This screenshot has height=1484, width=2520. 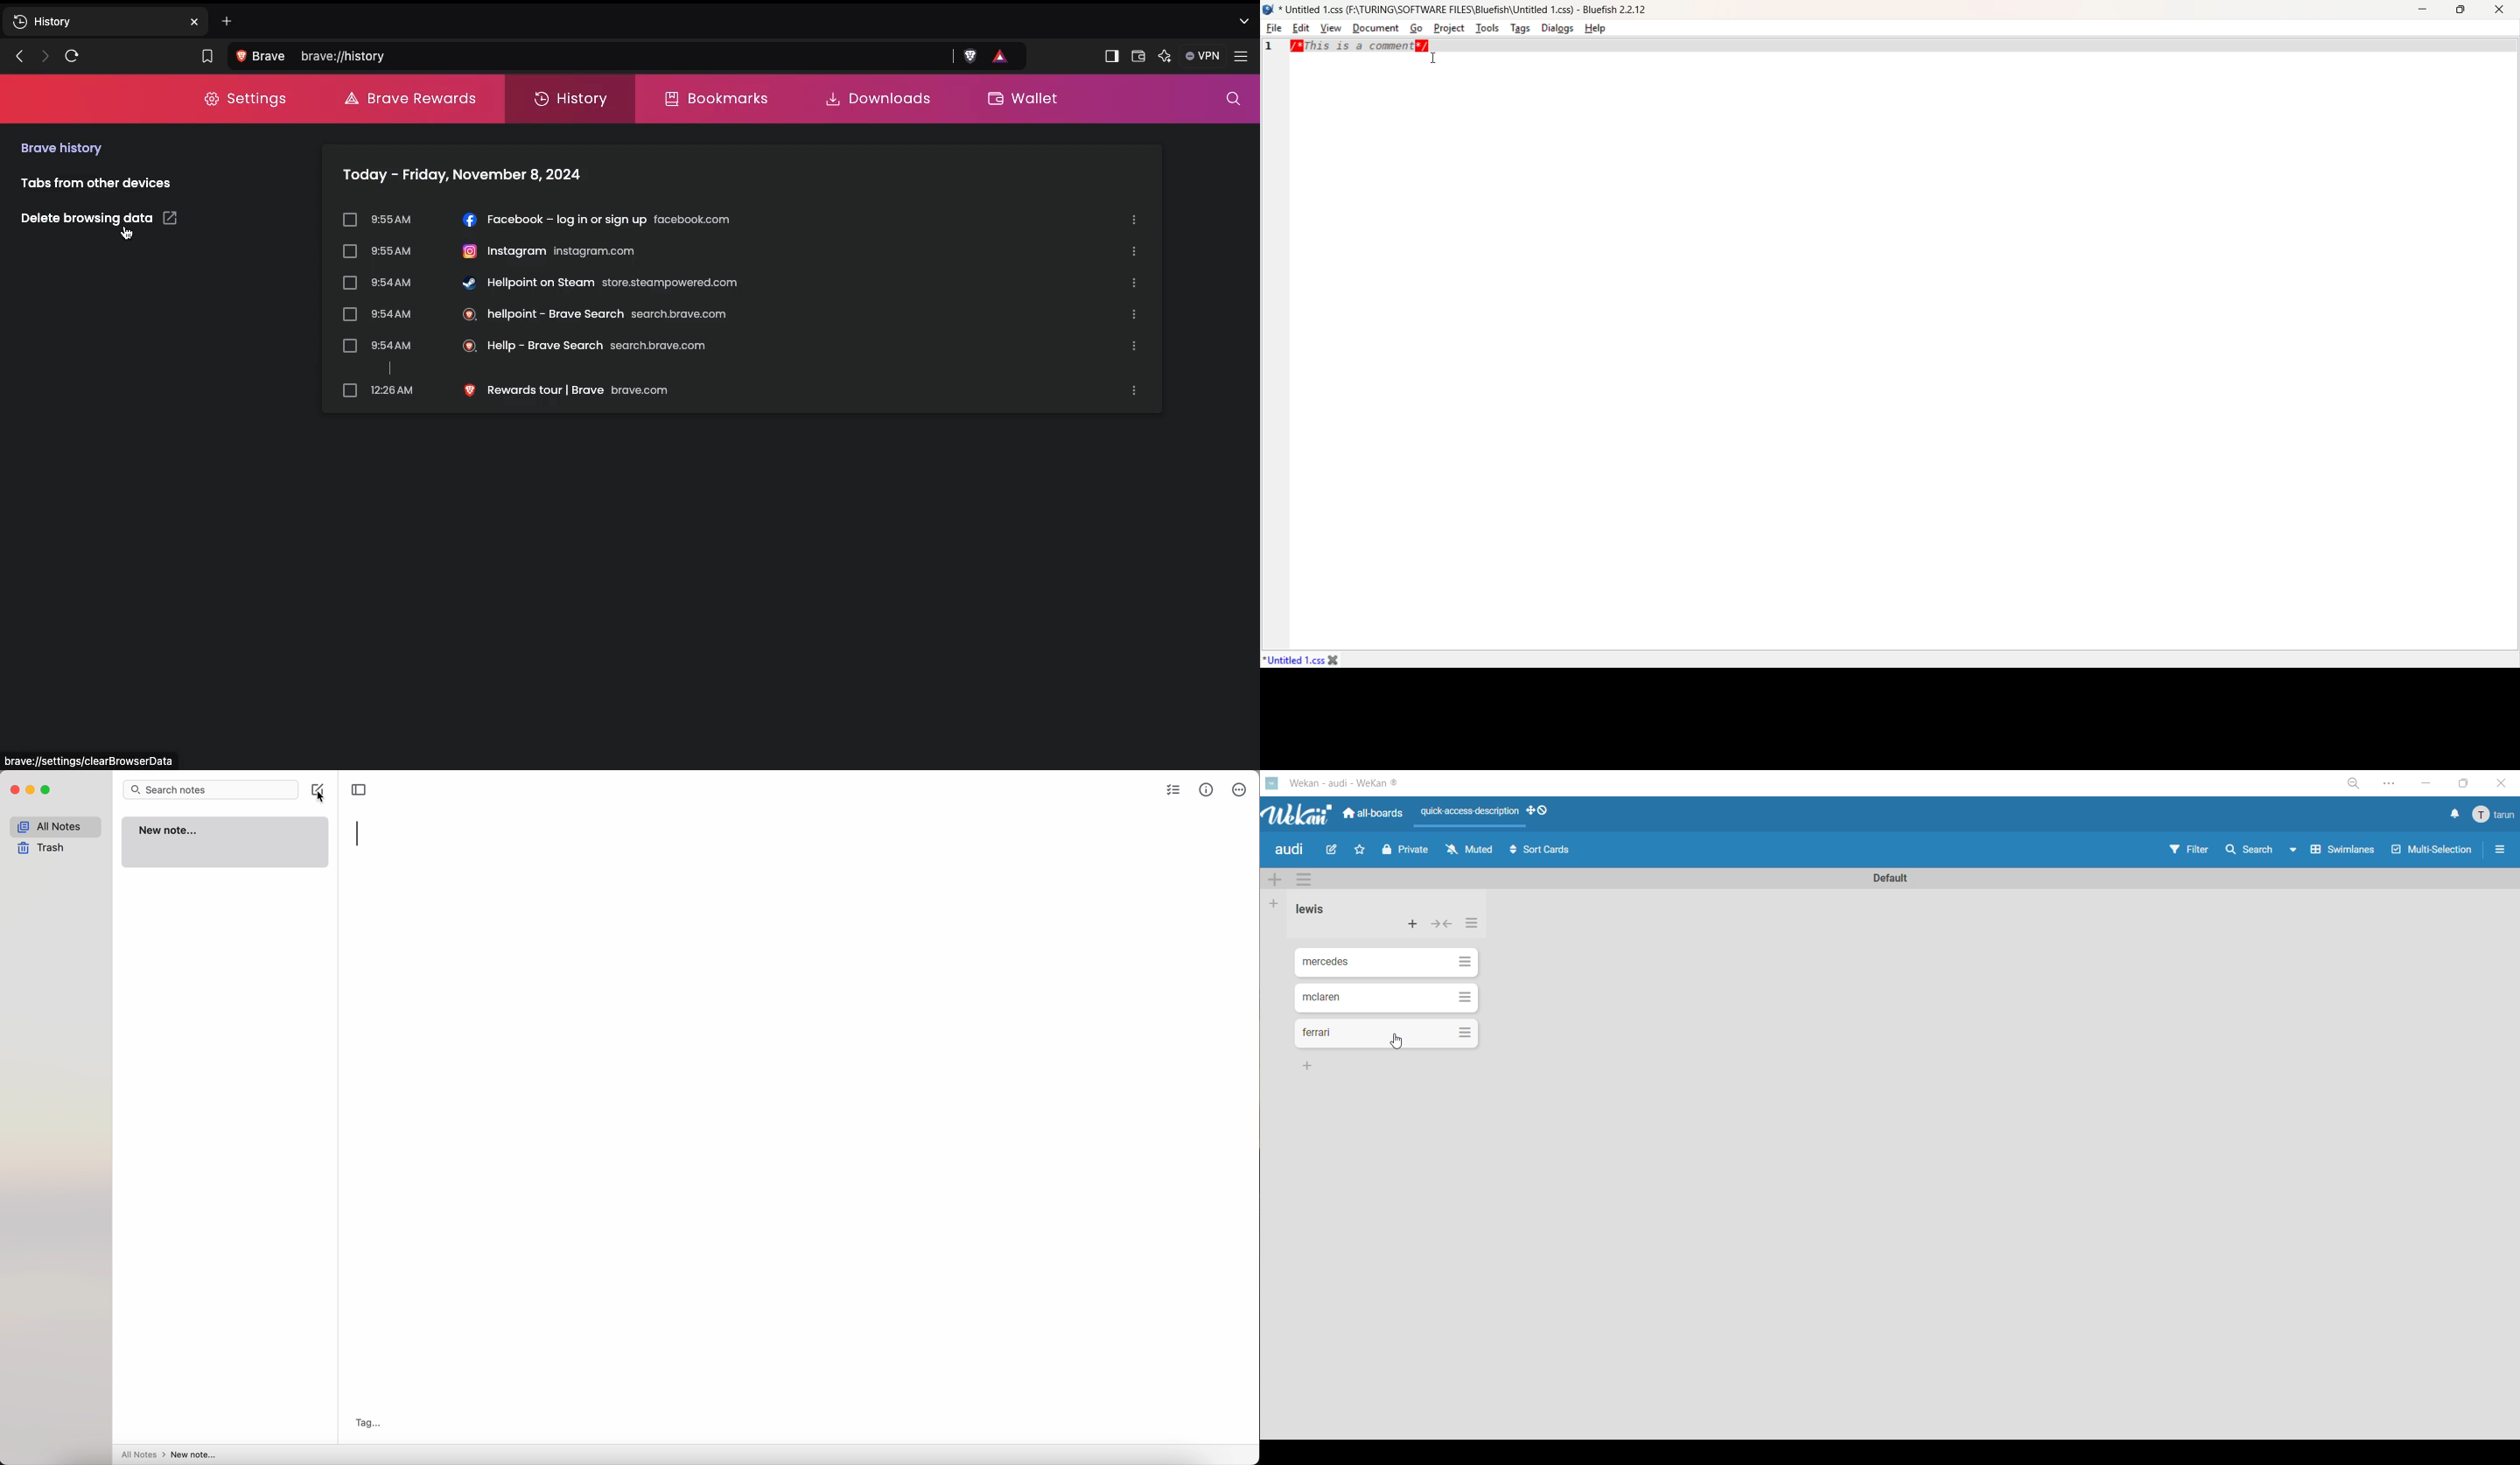 What do you see at coordinates (1362, 848) in the screenshot?
I see `star` at bounding box center [1362, 848].